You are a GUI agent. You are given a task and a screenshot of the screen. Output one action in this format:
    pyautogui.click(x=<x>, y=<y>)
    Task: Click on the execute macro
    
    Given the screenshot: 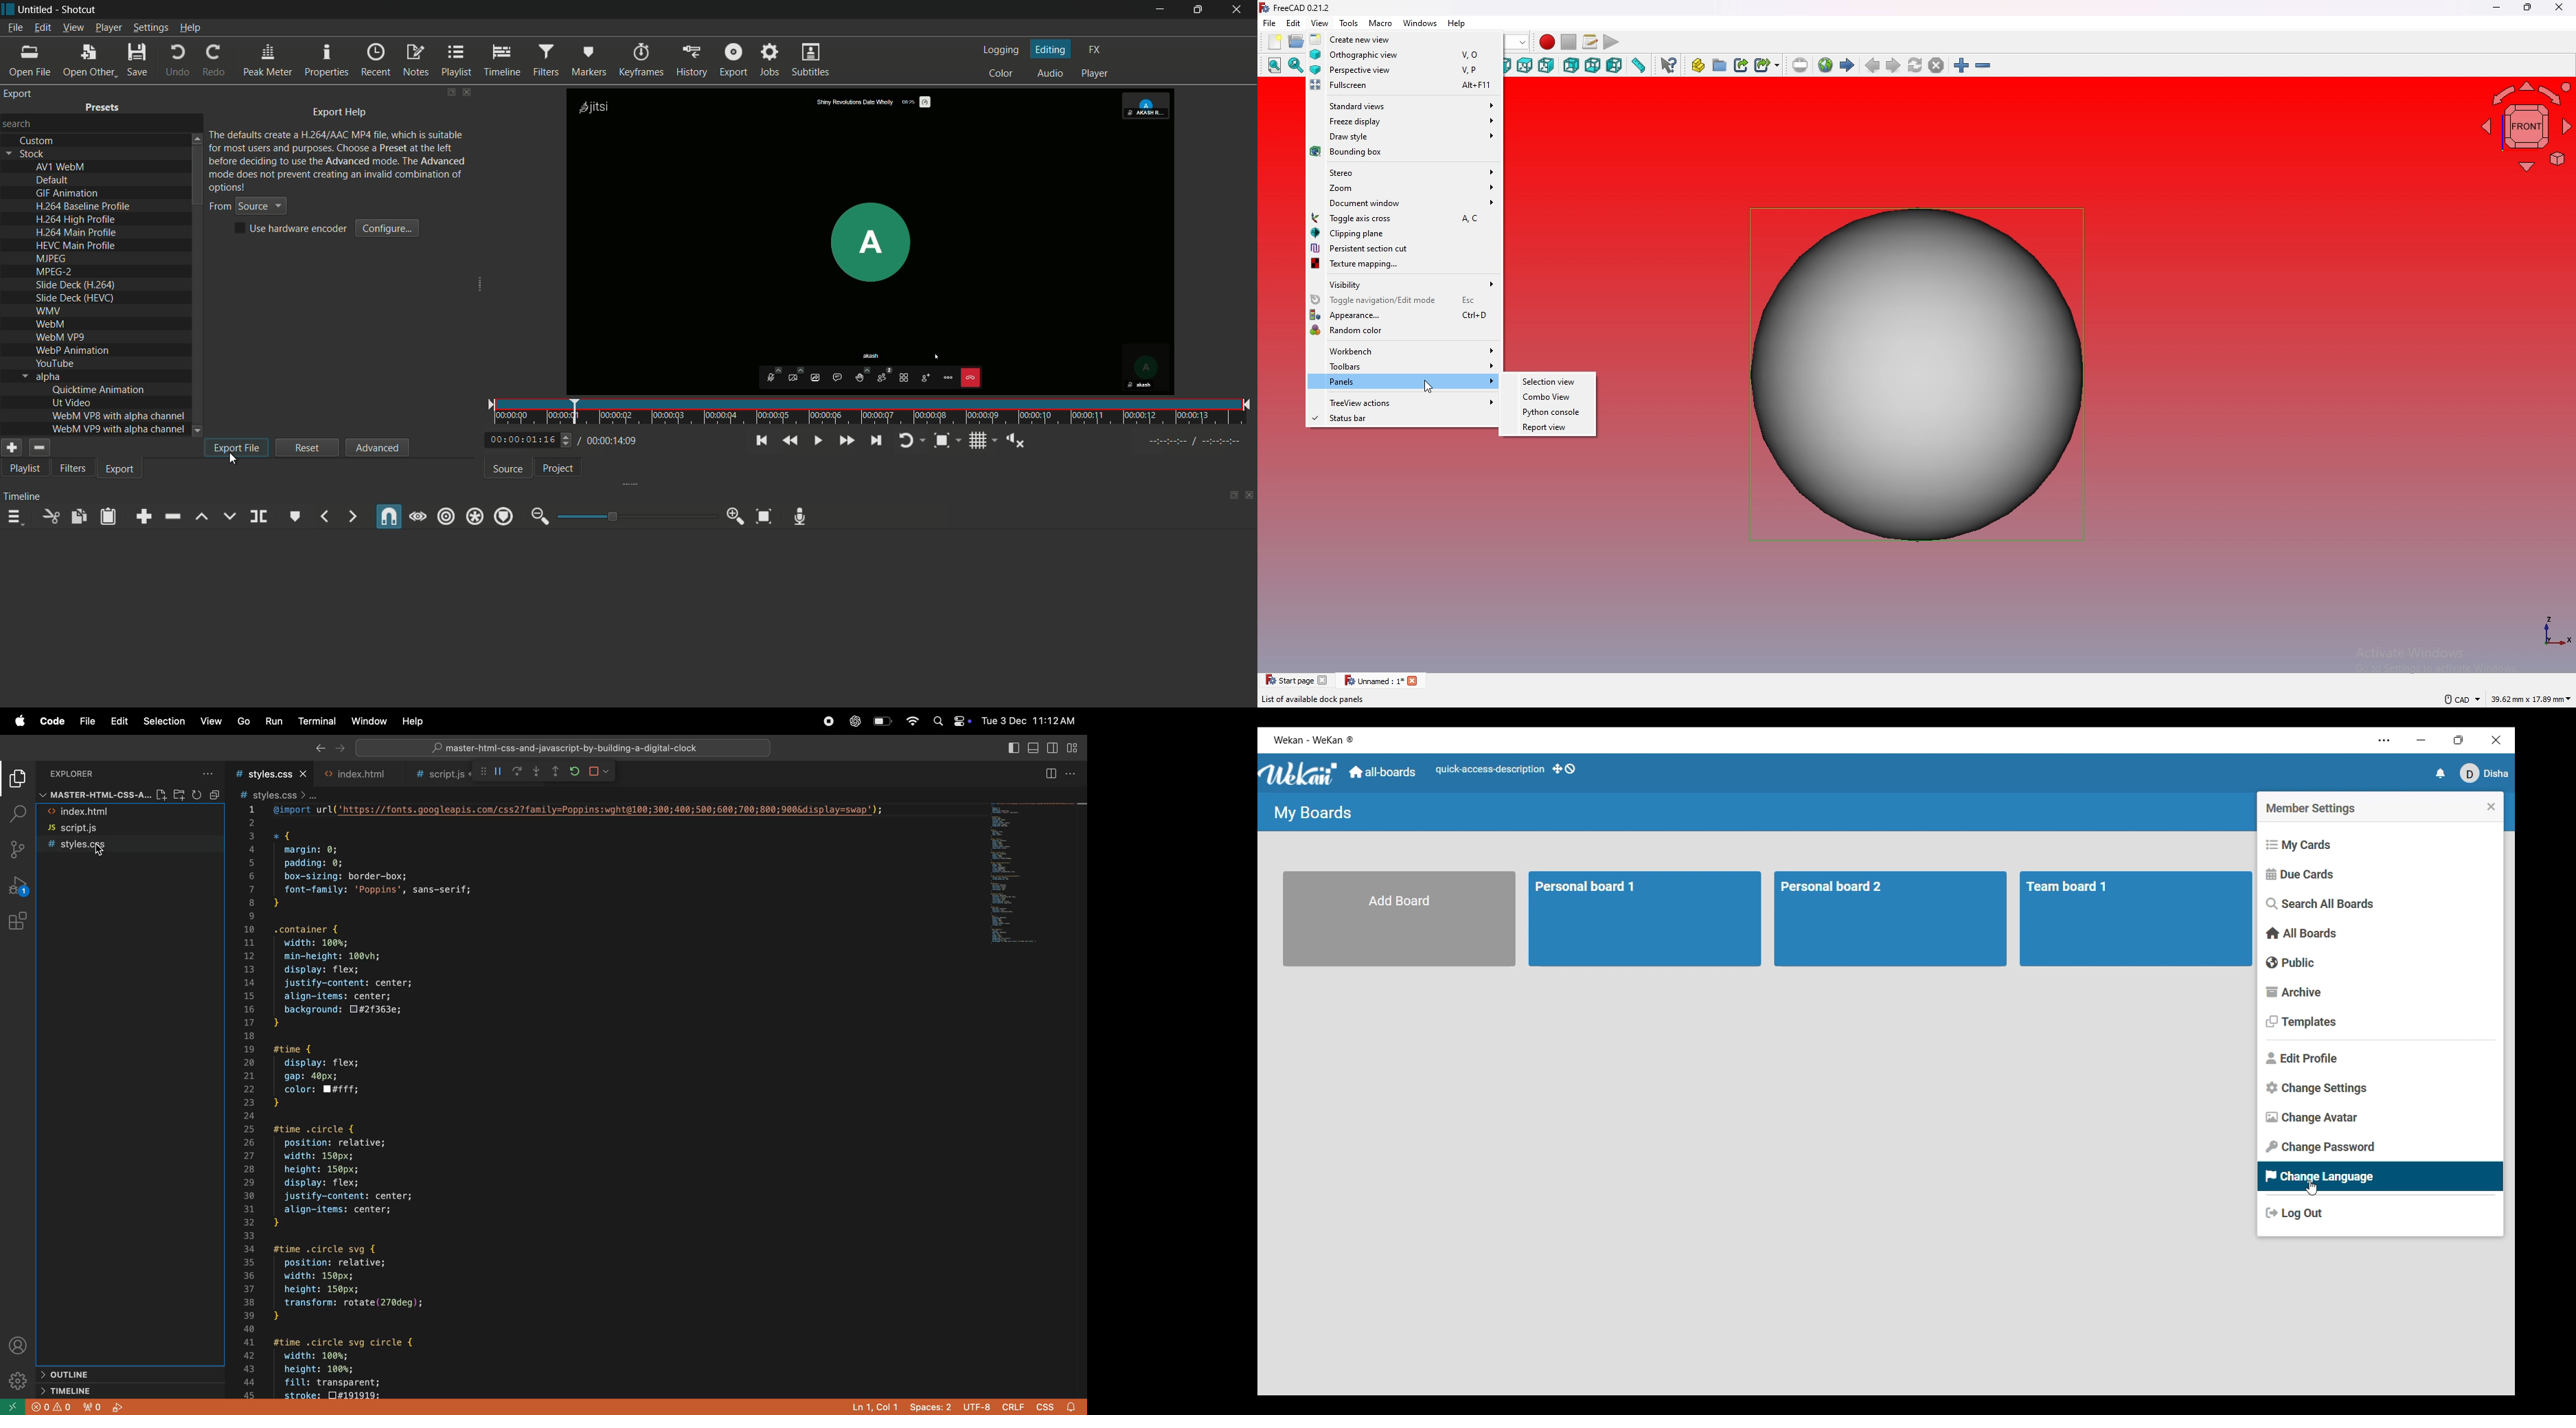 What is the action you would take?
    pyautogui.click(x=1611, y=42)
    